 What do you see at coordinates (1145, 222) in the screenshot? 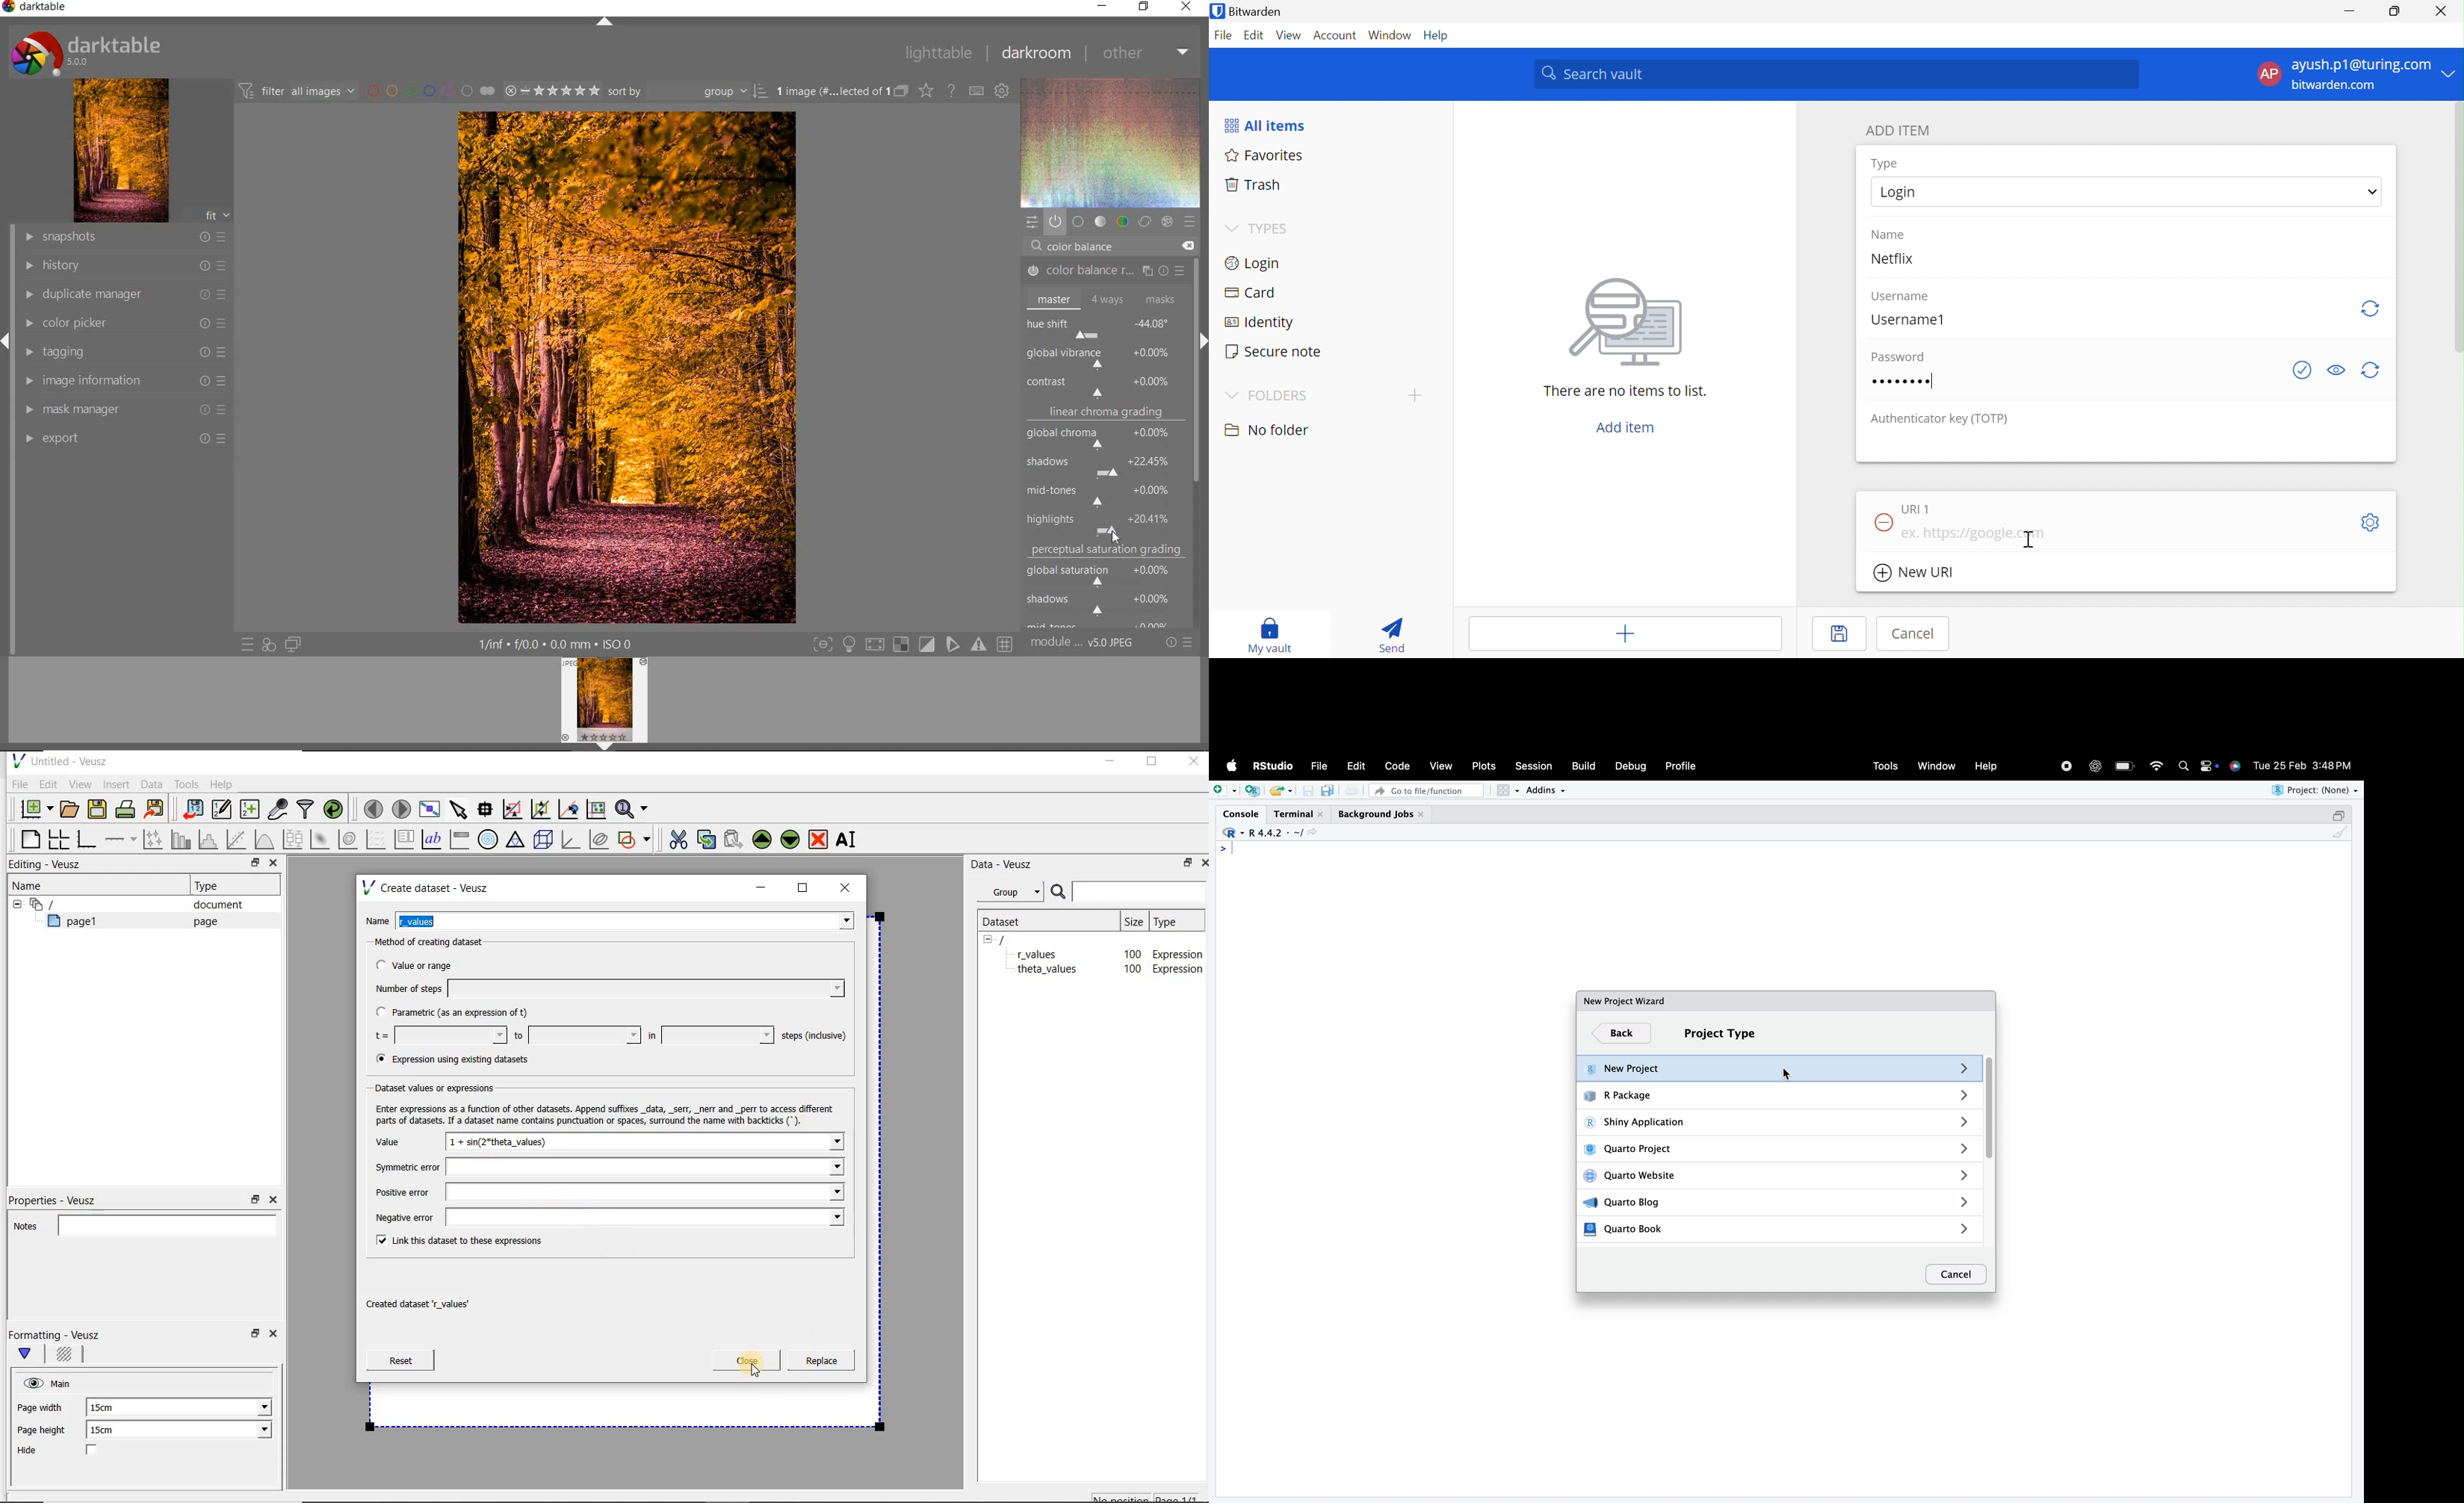
I see `correct` at bounding box center [1145, 222].